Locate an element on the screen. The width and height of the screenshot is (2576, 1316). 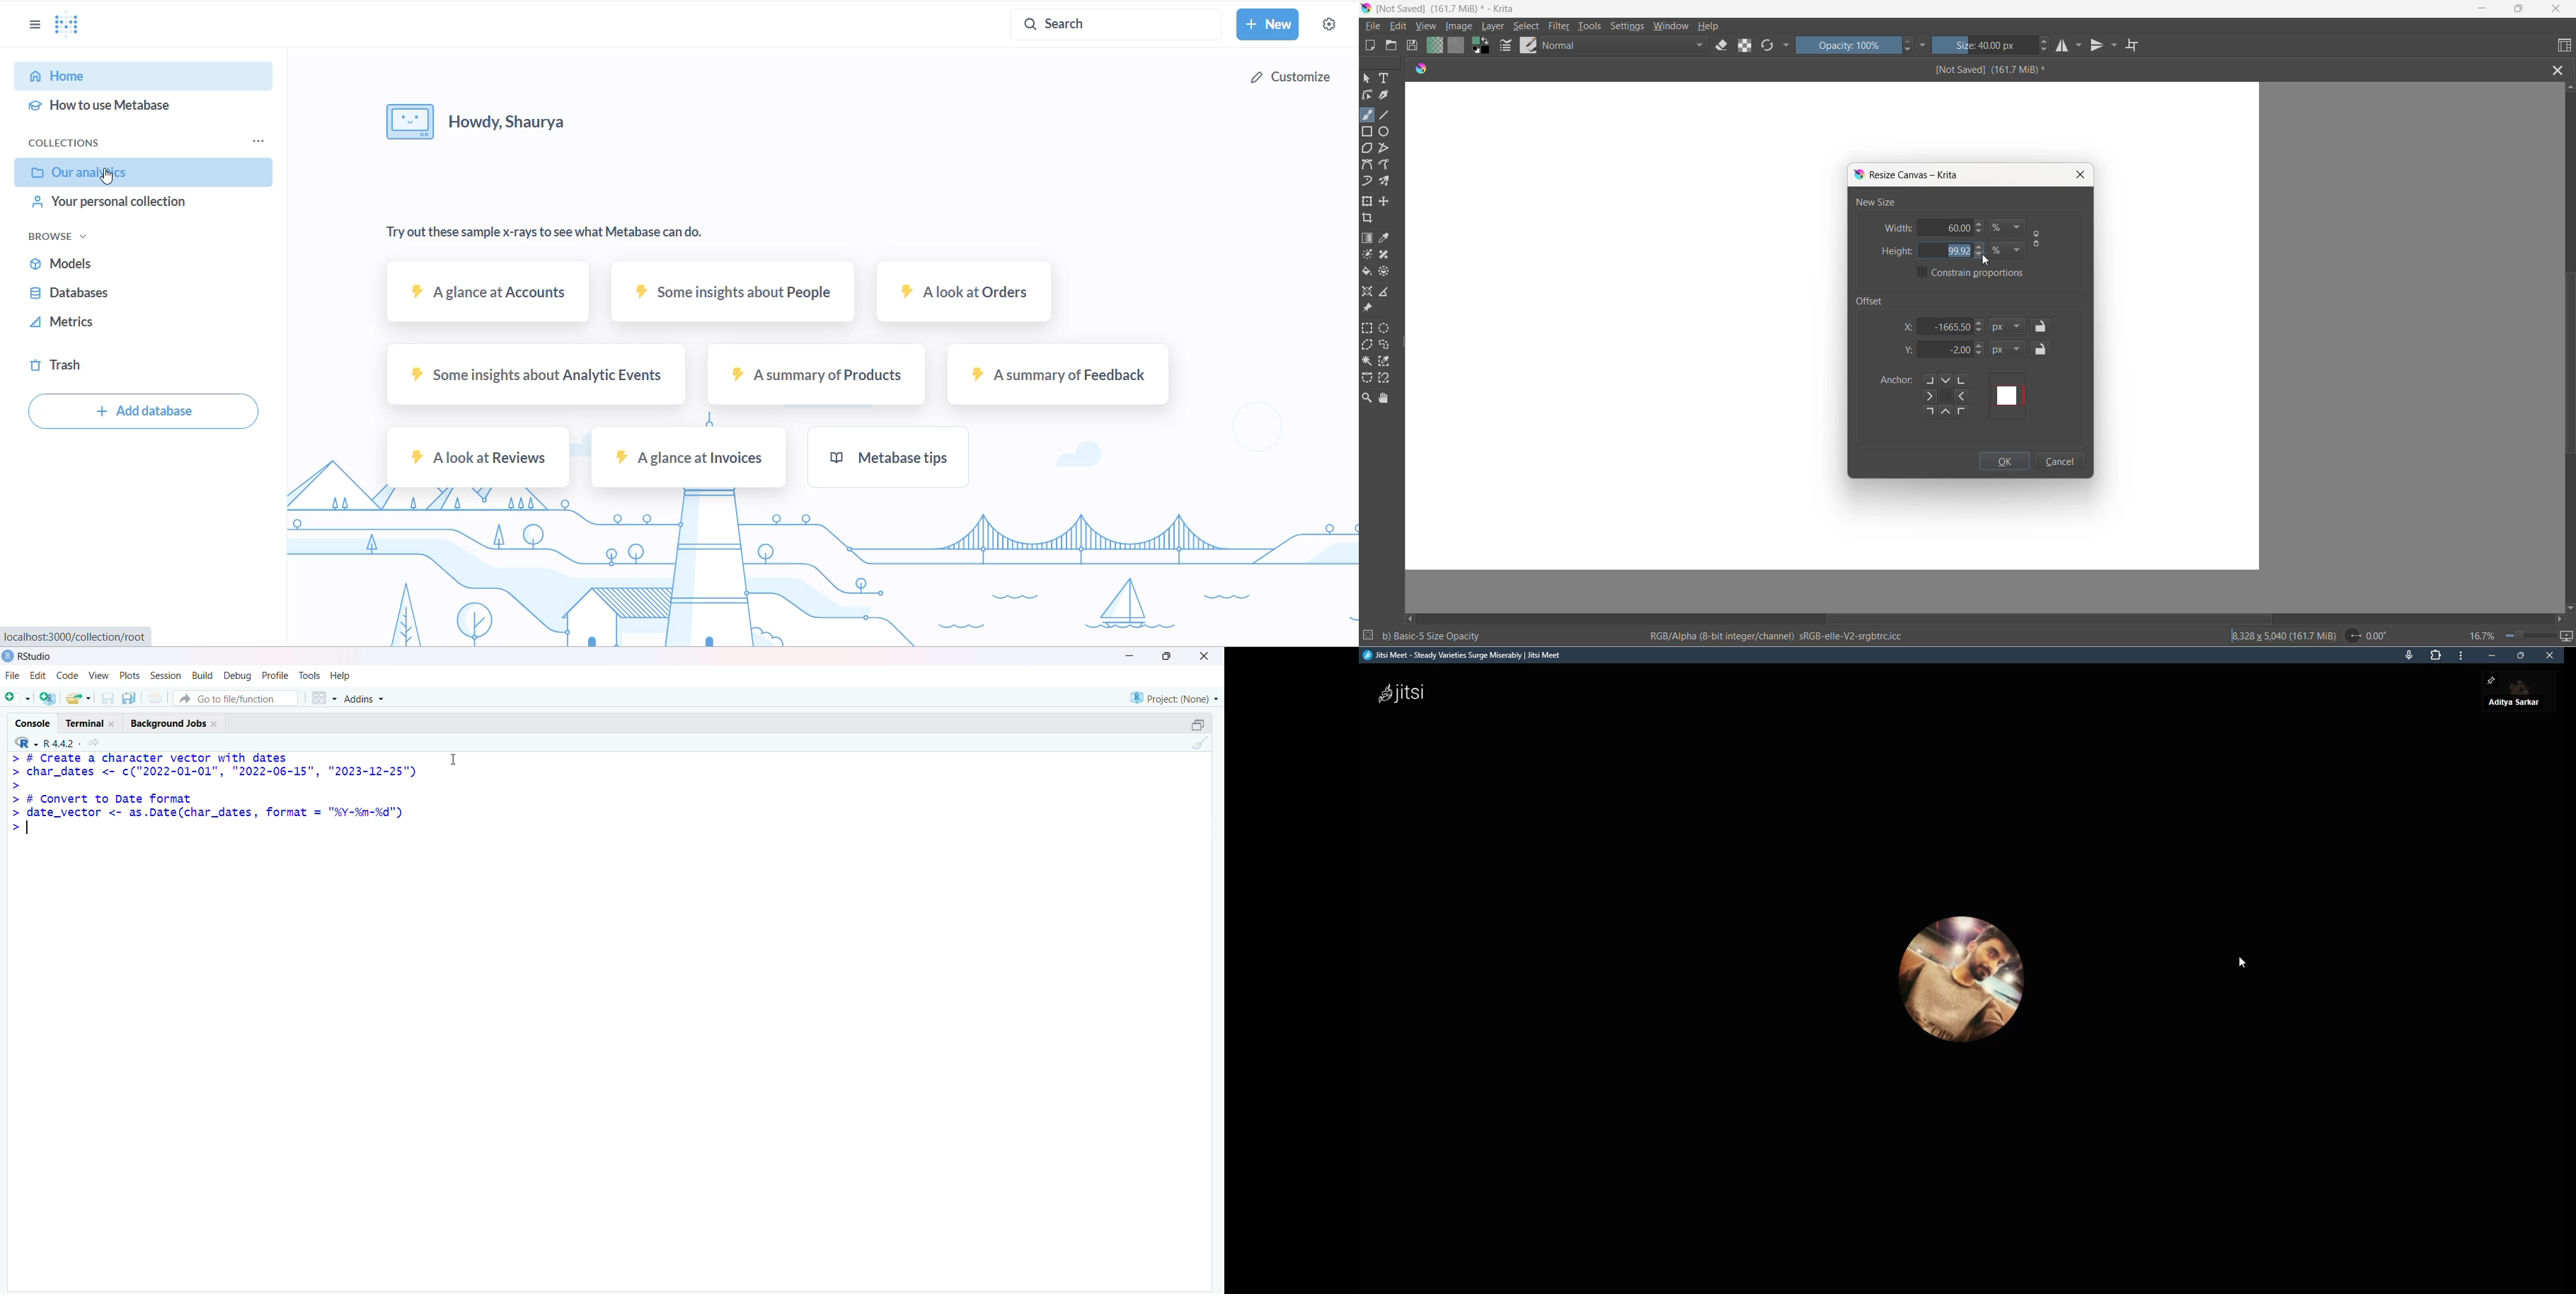
View is located at coordinates (98, 677).